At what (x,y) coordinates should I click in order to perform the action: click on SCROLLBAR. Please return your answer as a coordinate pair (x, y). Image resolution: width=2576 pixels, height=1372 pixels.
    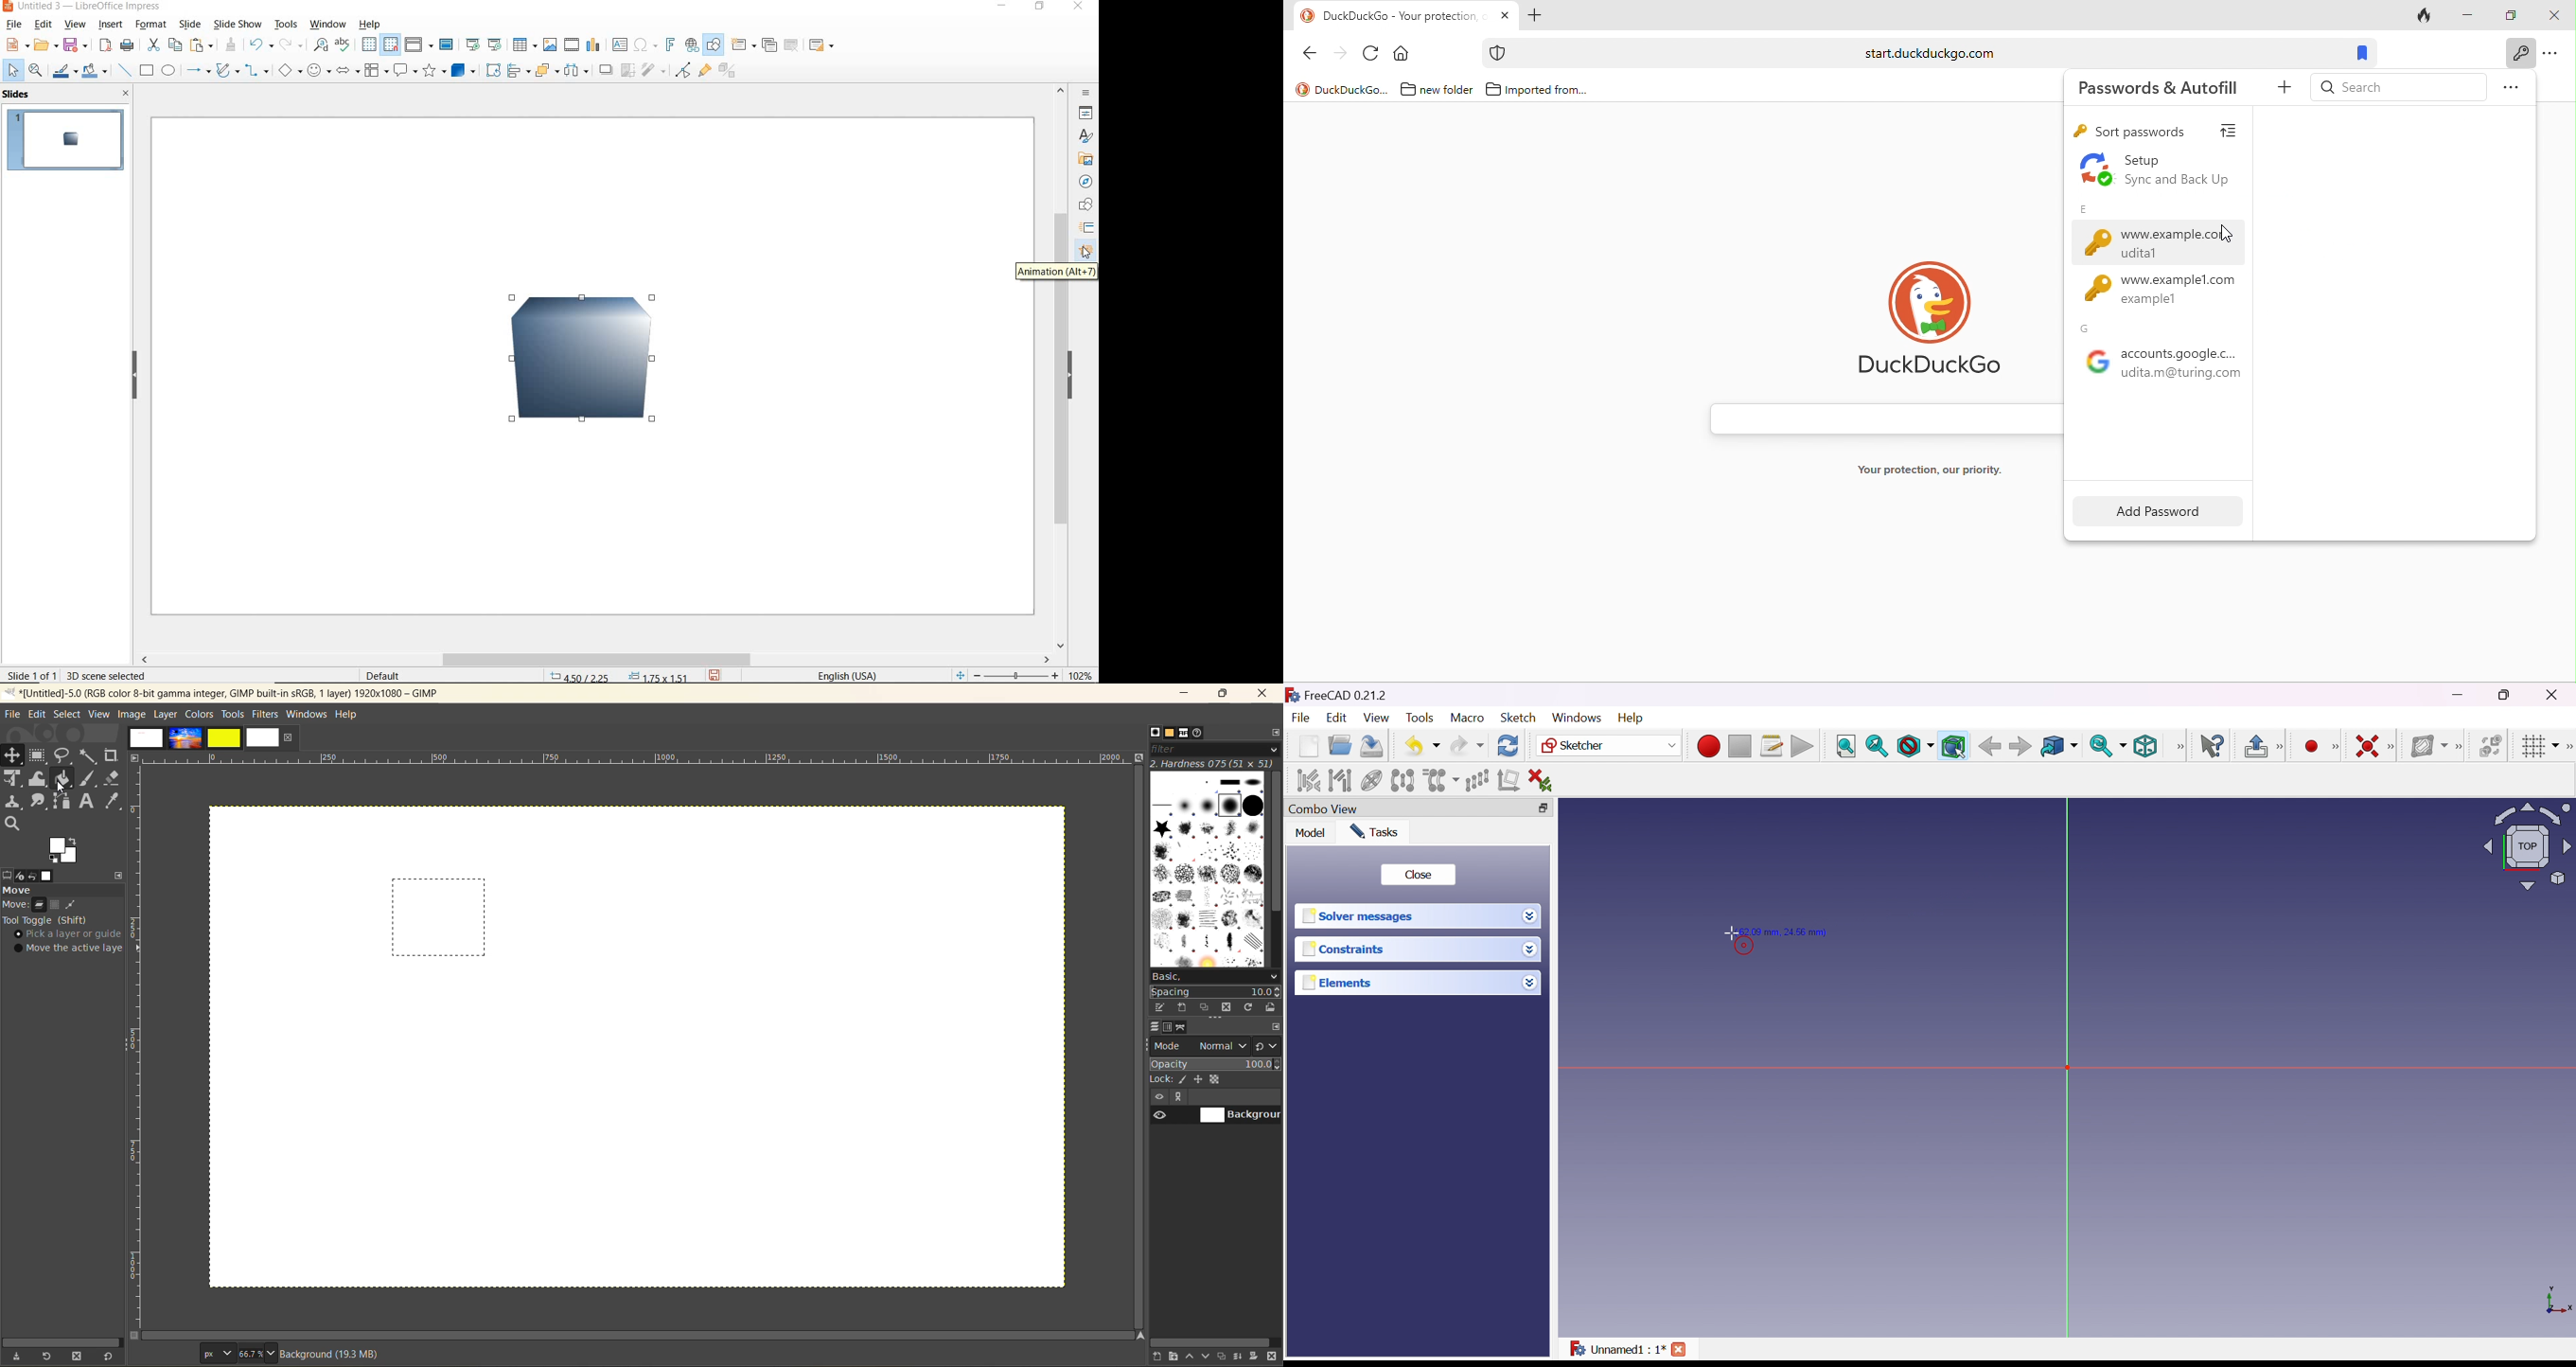
    Looking at the image, I should click on (1058, 466).